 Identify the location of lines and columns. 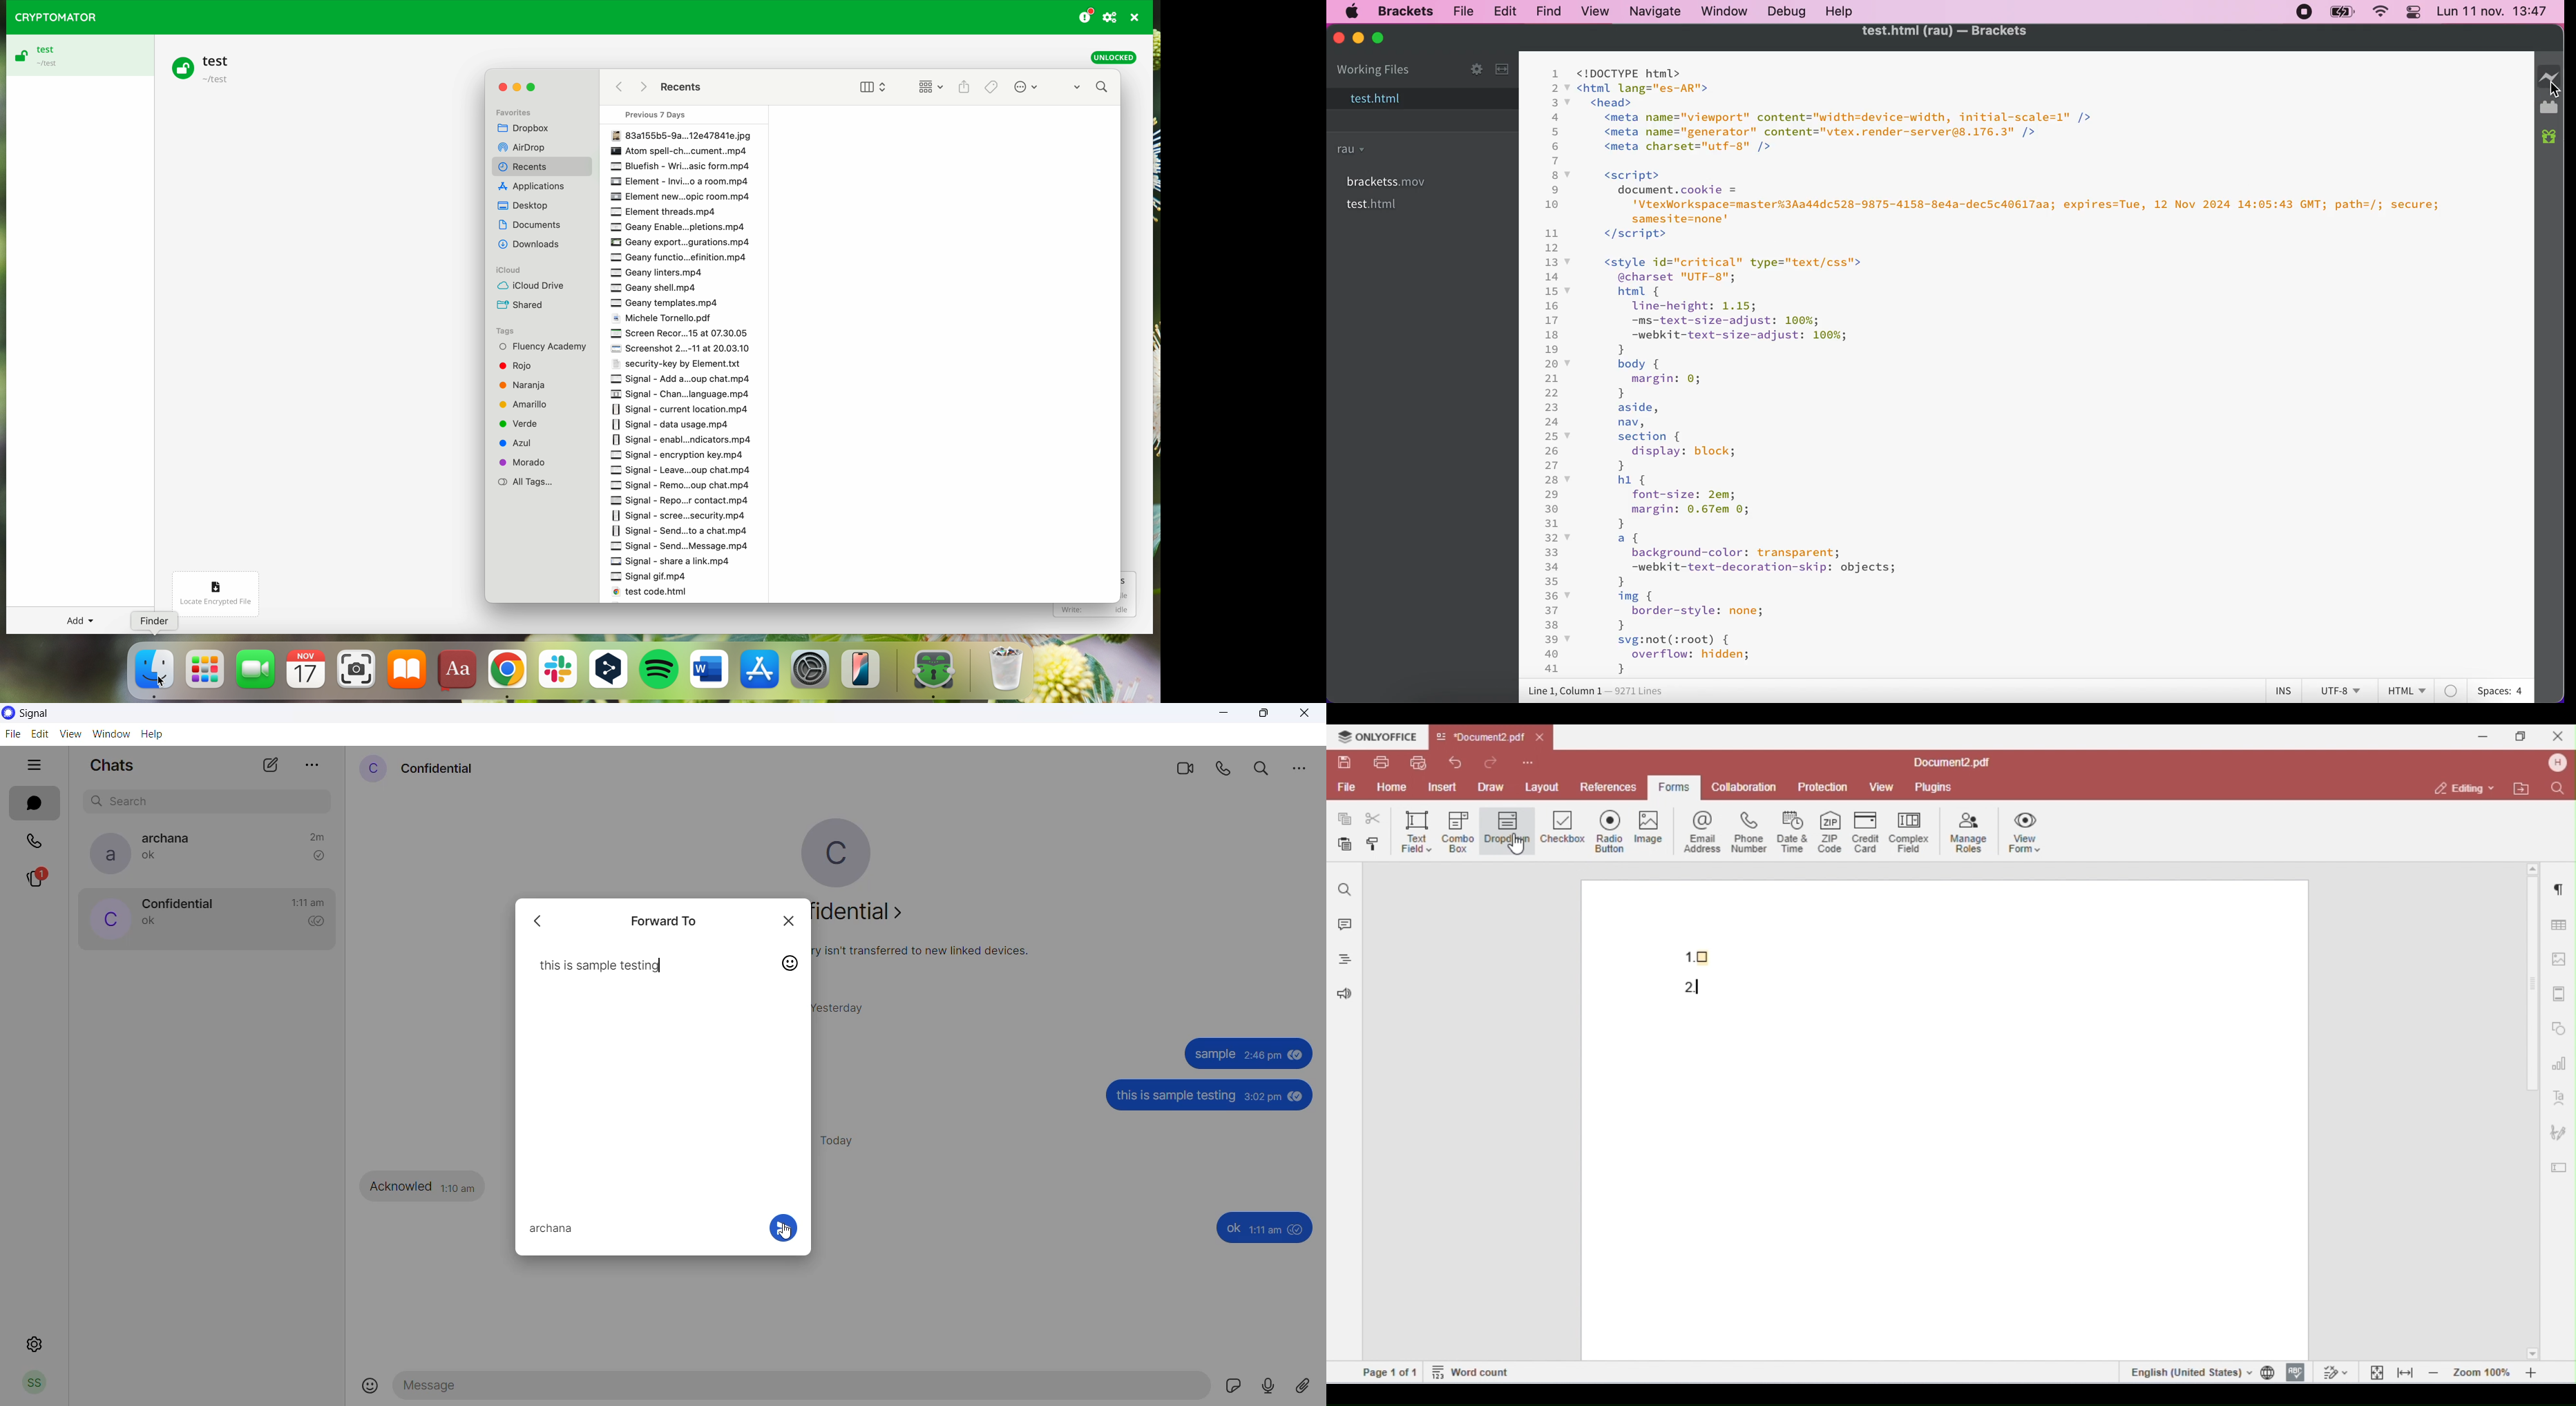
(1603, 691).